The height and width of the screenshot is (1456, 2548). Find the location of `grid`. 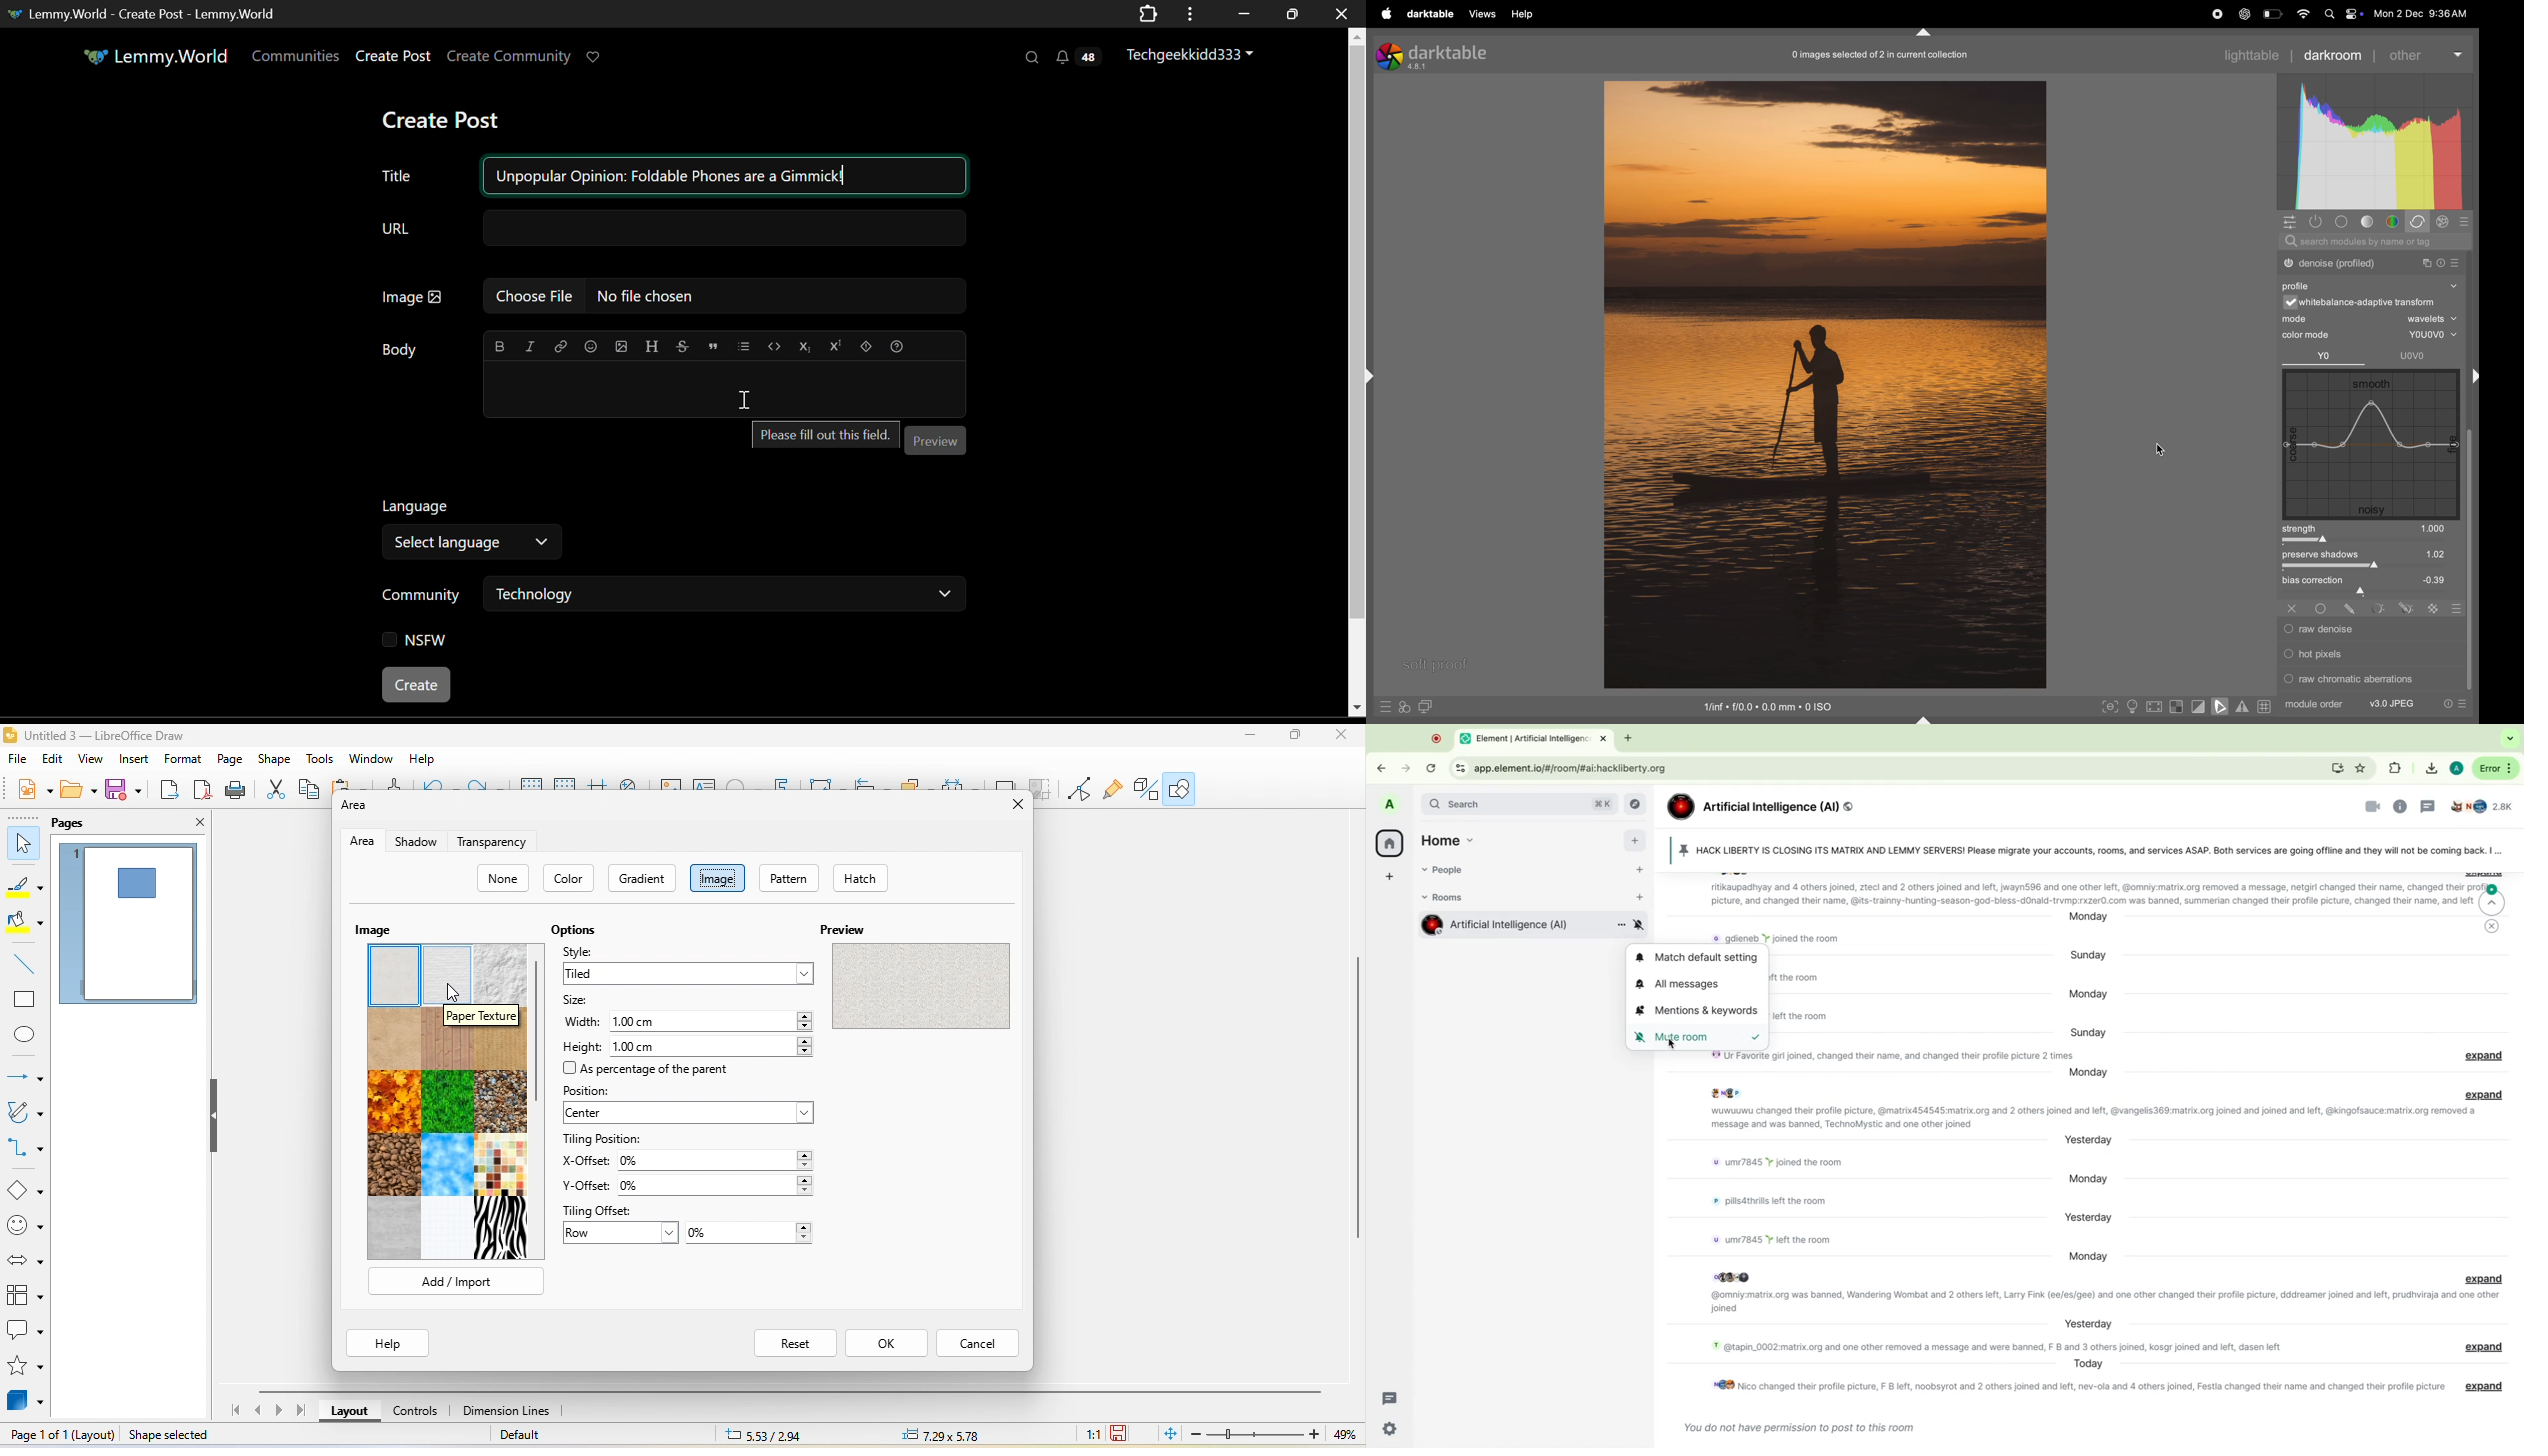

grid is located at coordinates (2264, 707).